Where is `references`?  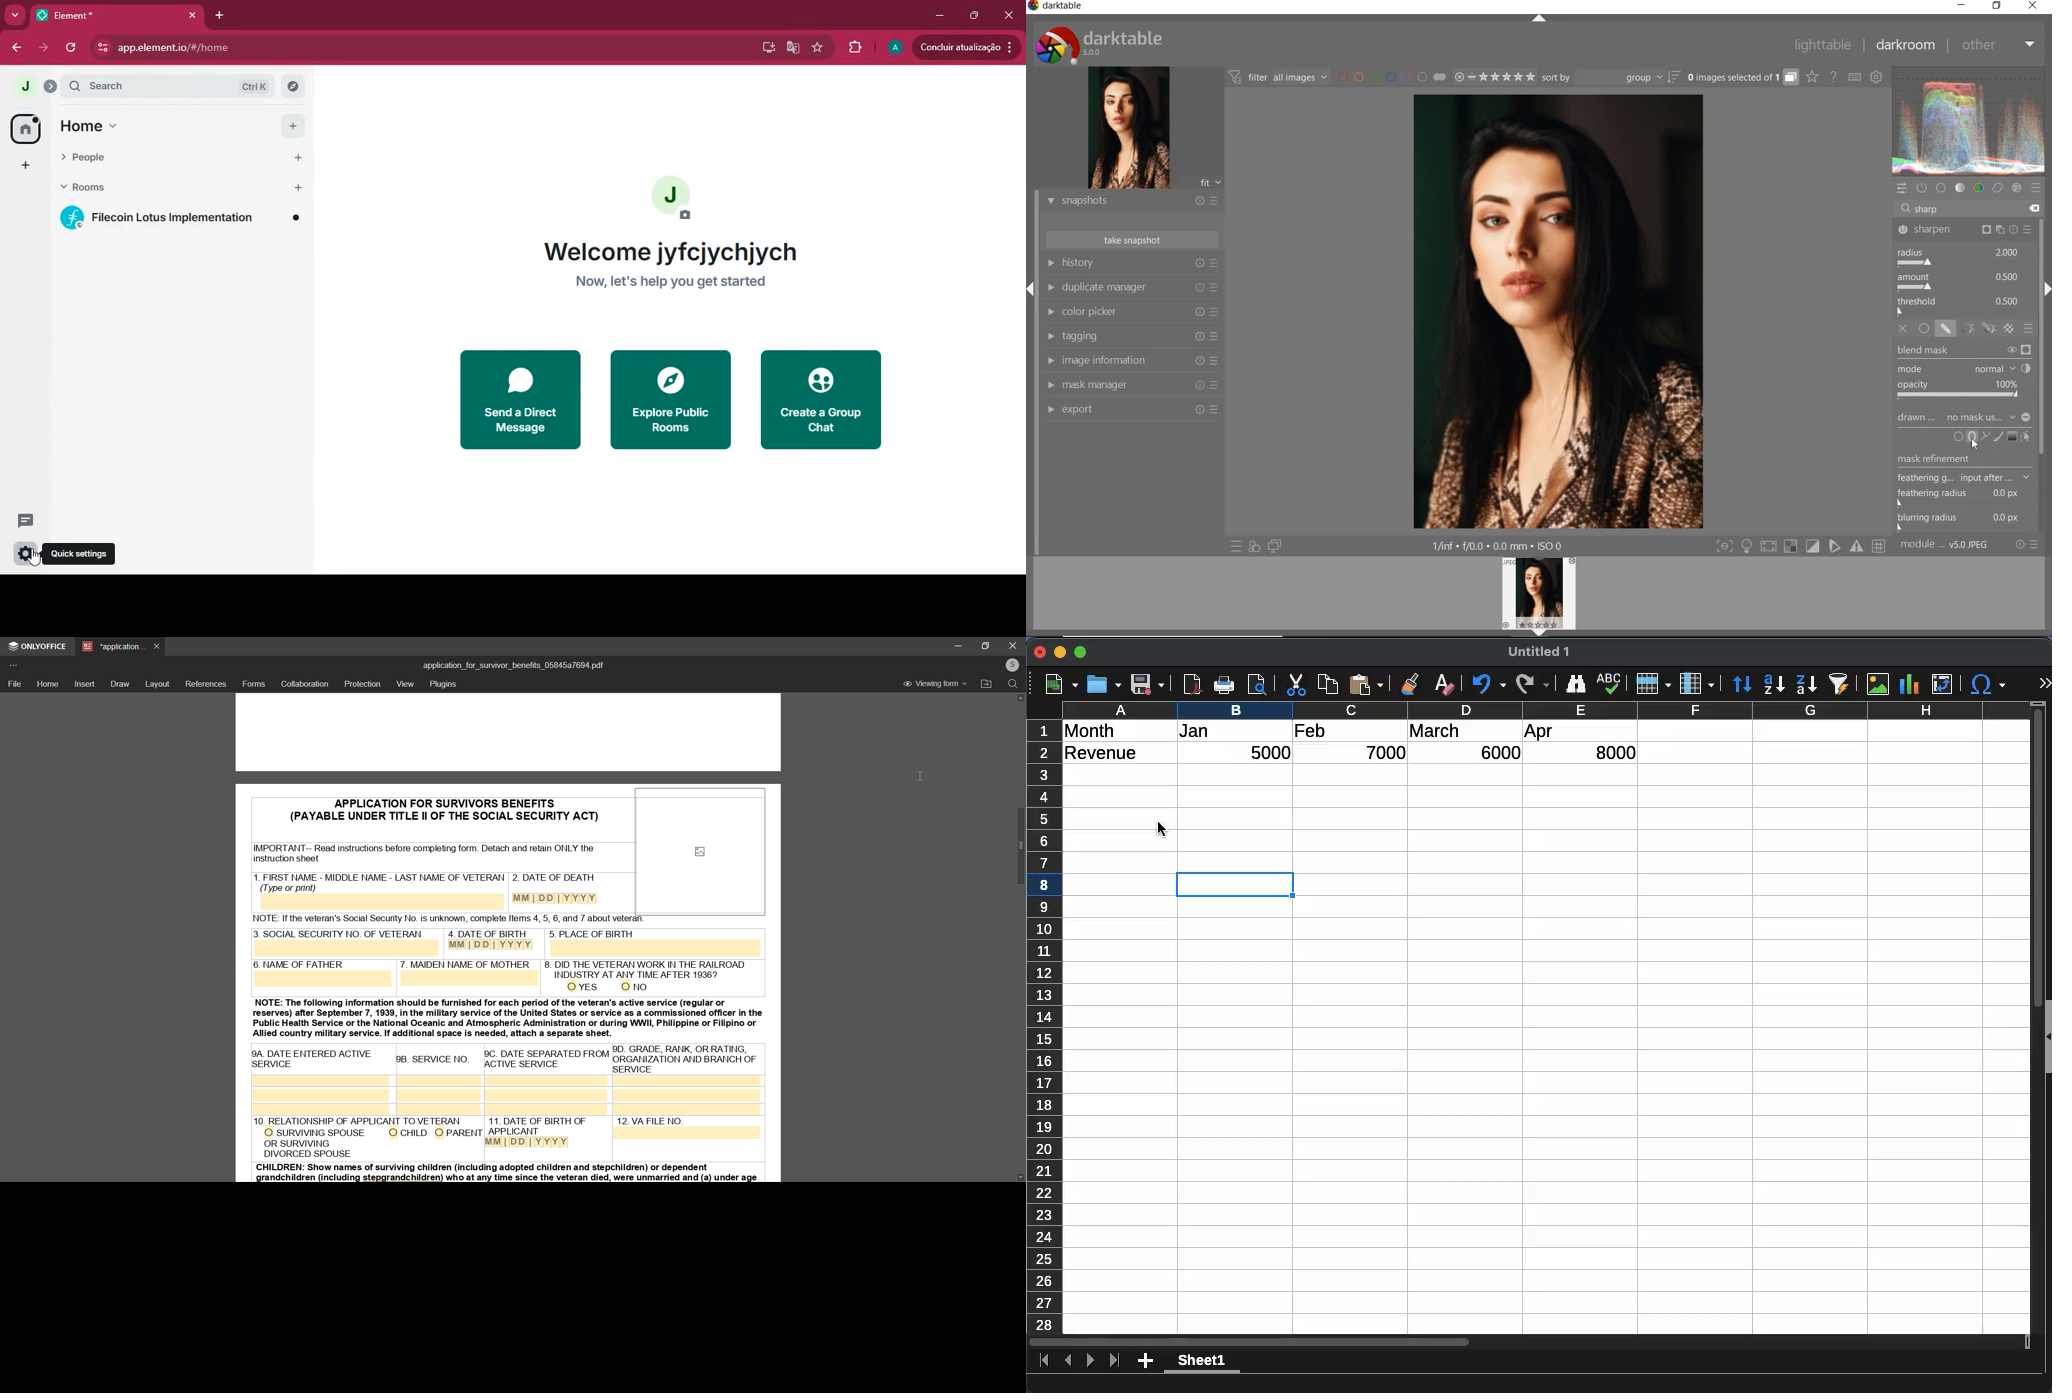 references is located at coordinates (206, 683).